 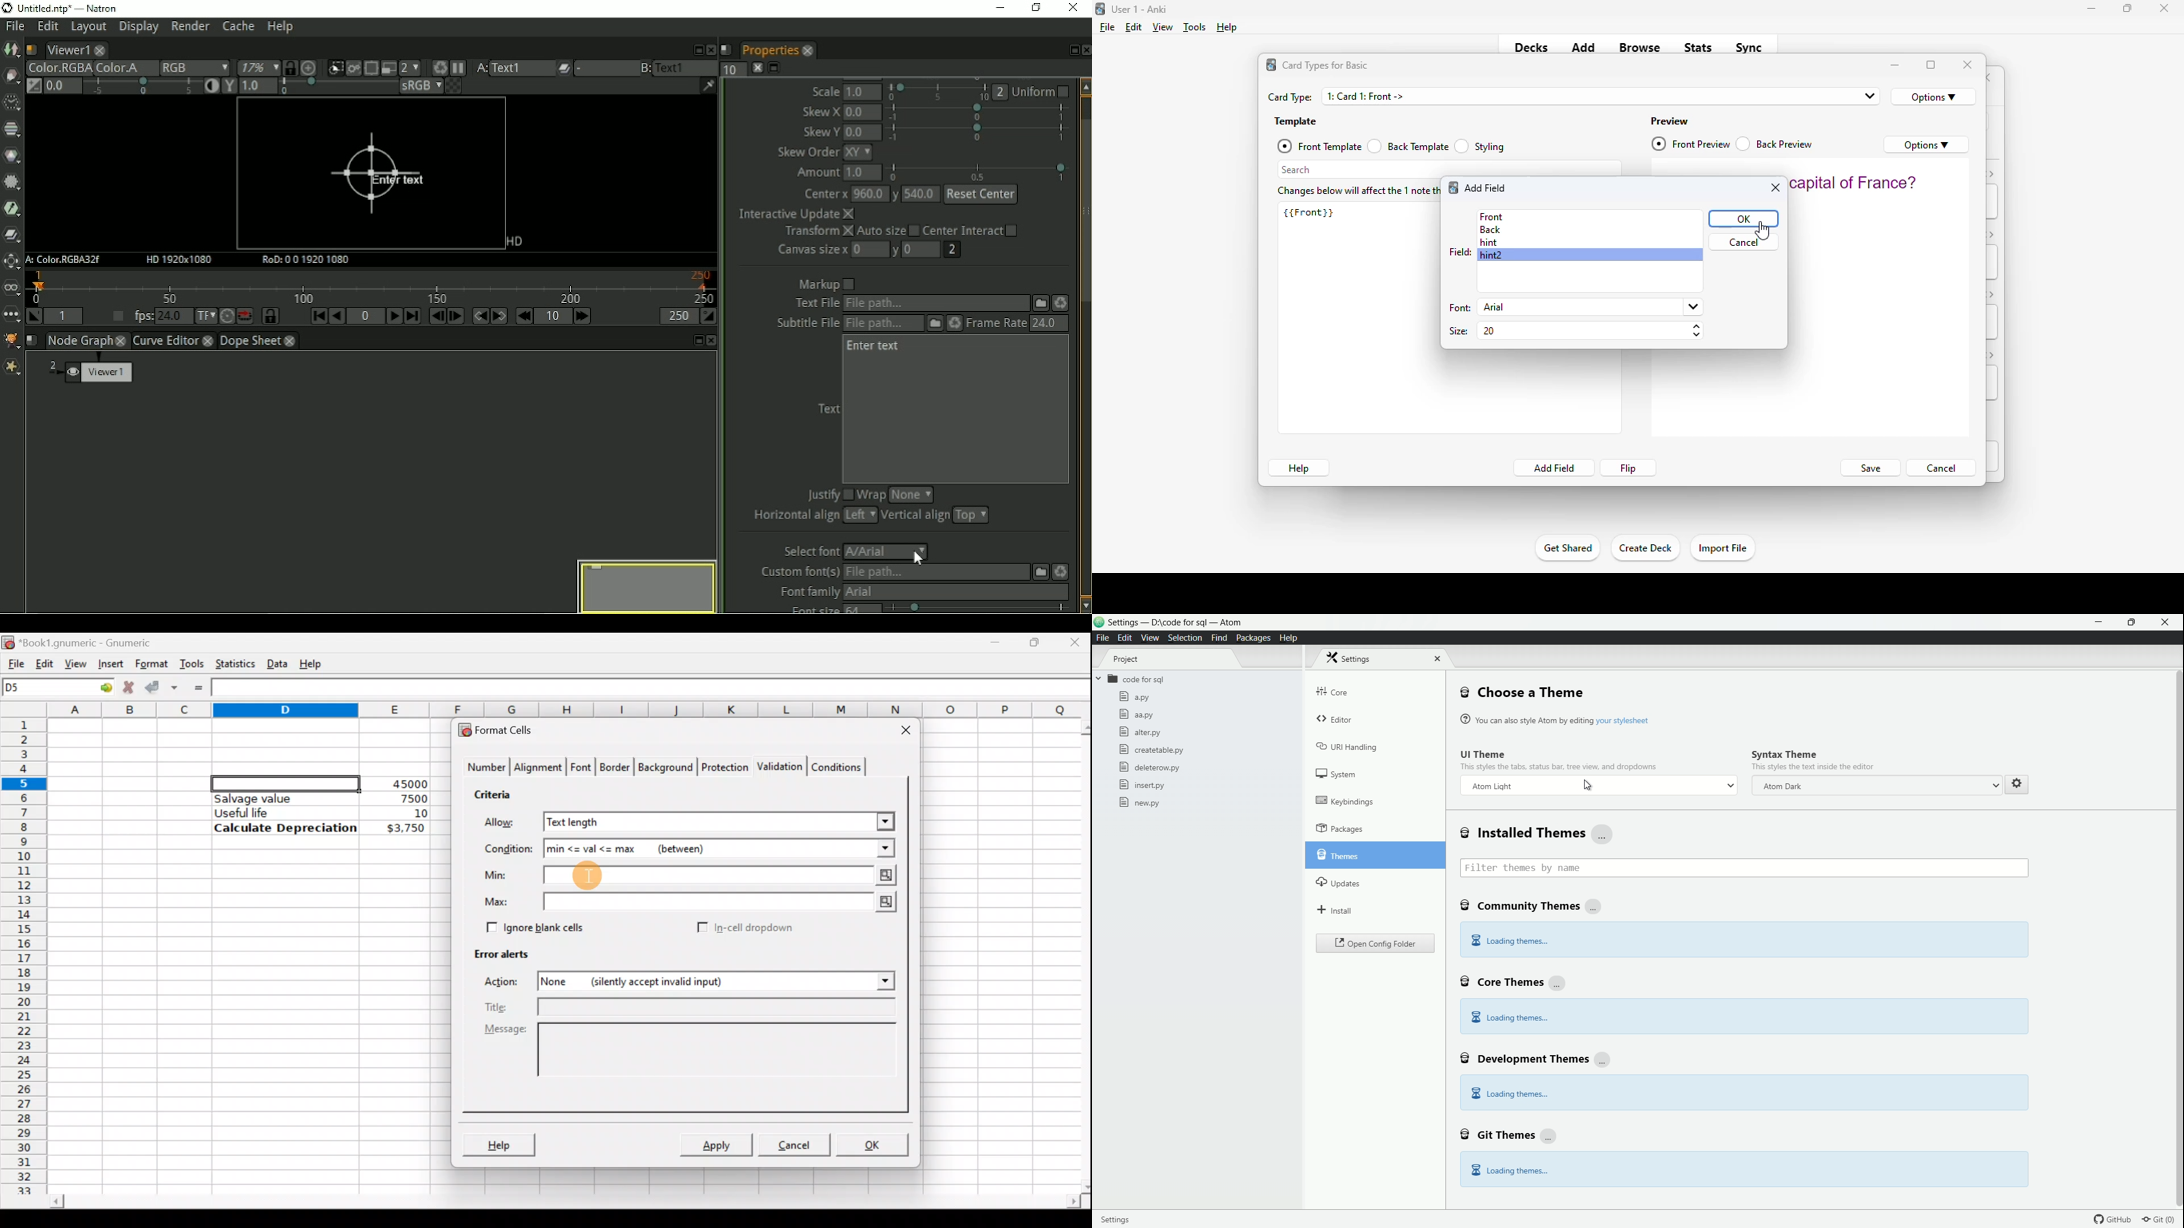 I want to click on card type:, so click(x=1290, y=98).